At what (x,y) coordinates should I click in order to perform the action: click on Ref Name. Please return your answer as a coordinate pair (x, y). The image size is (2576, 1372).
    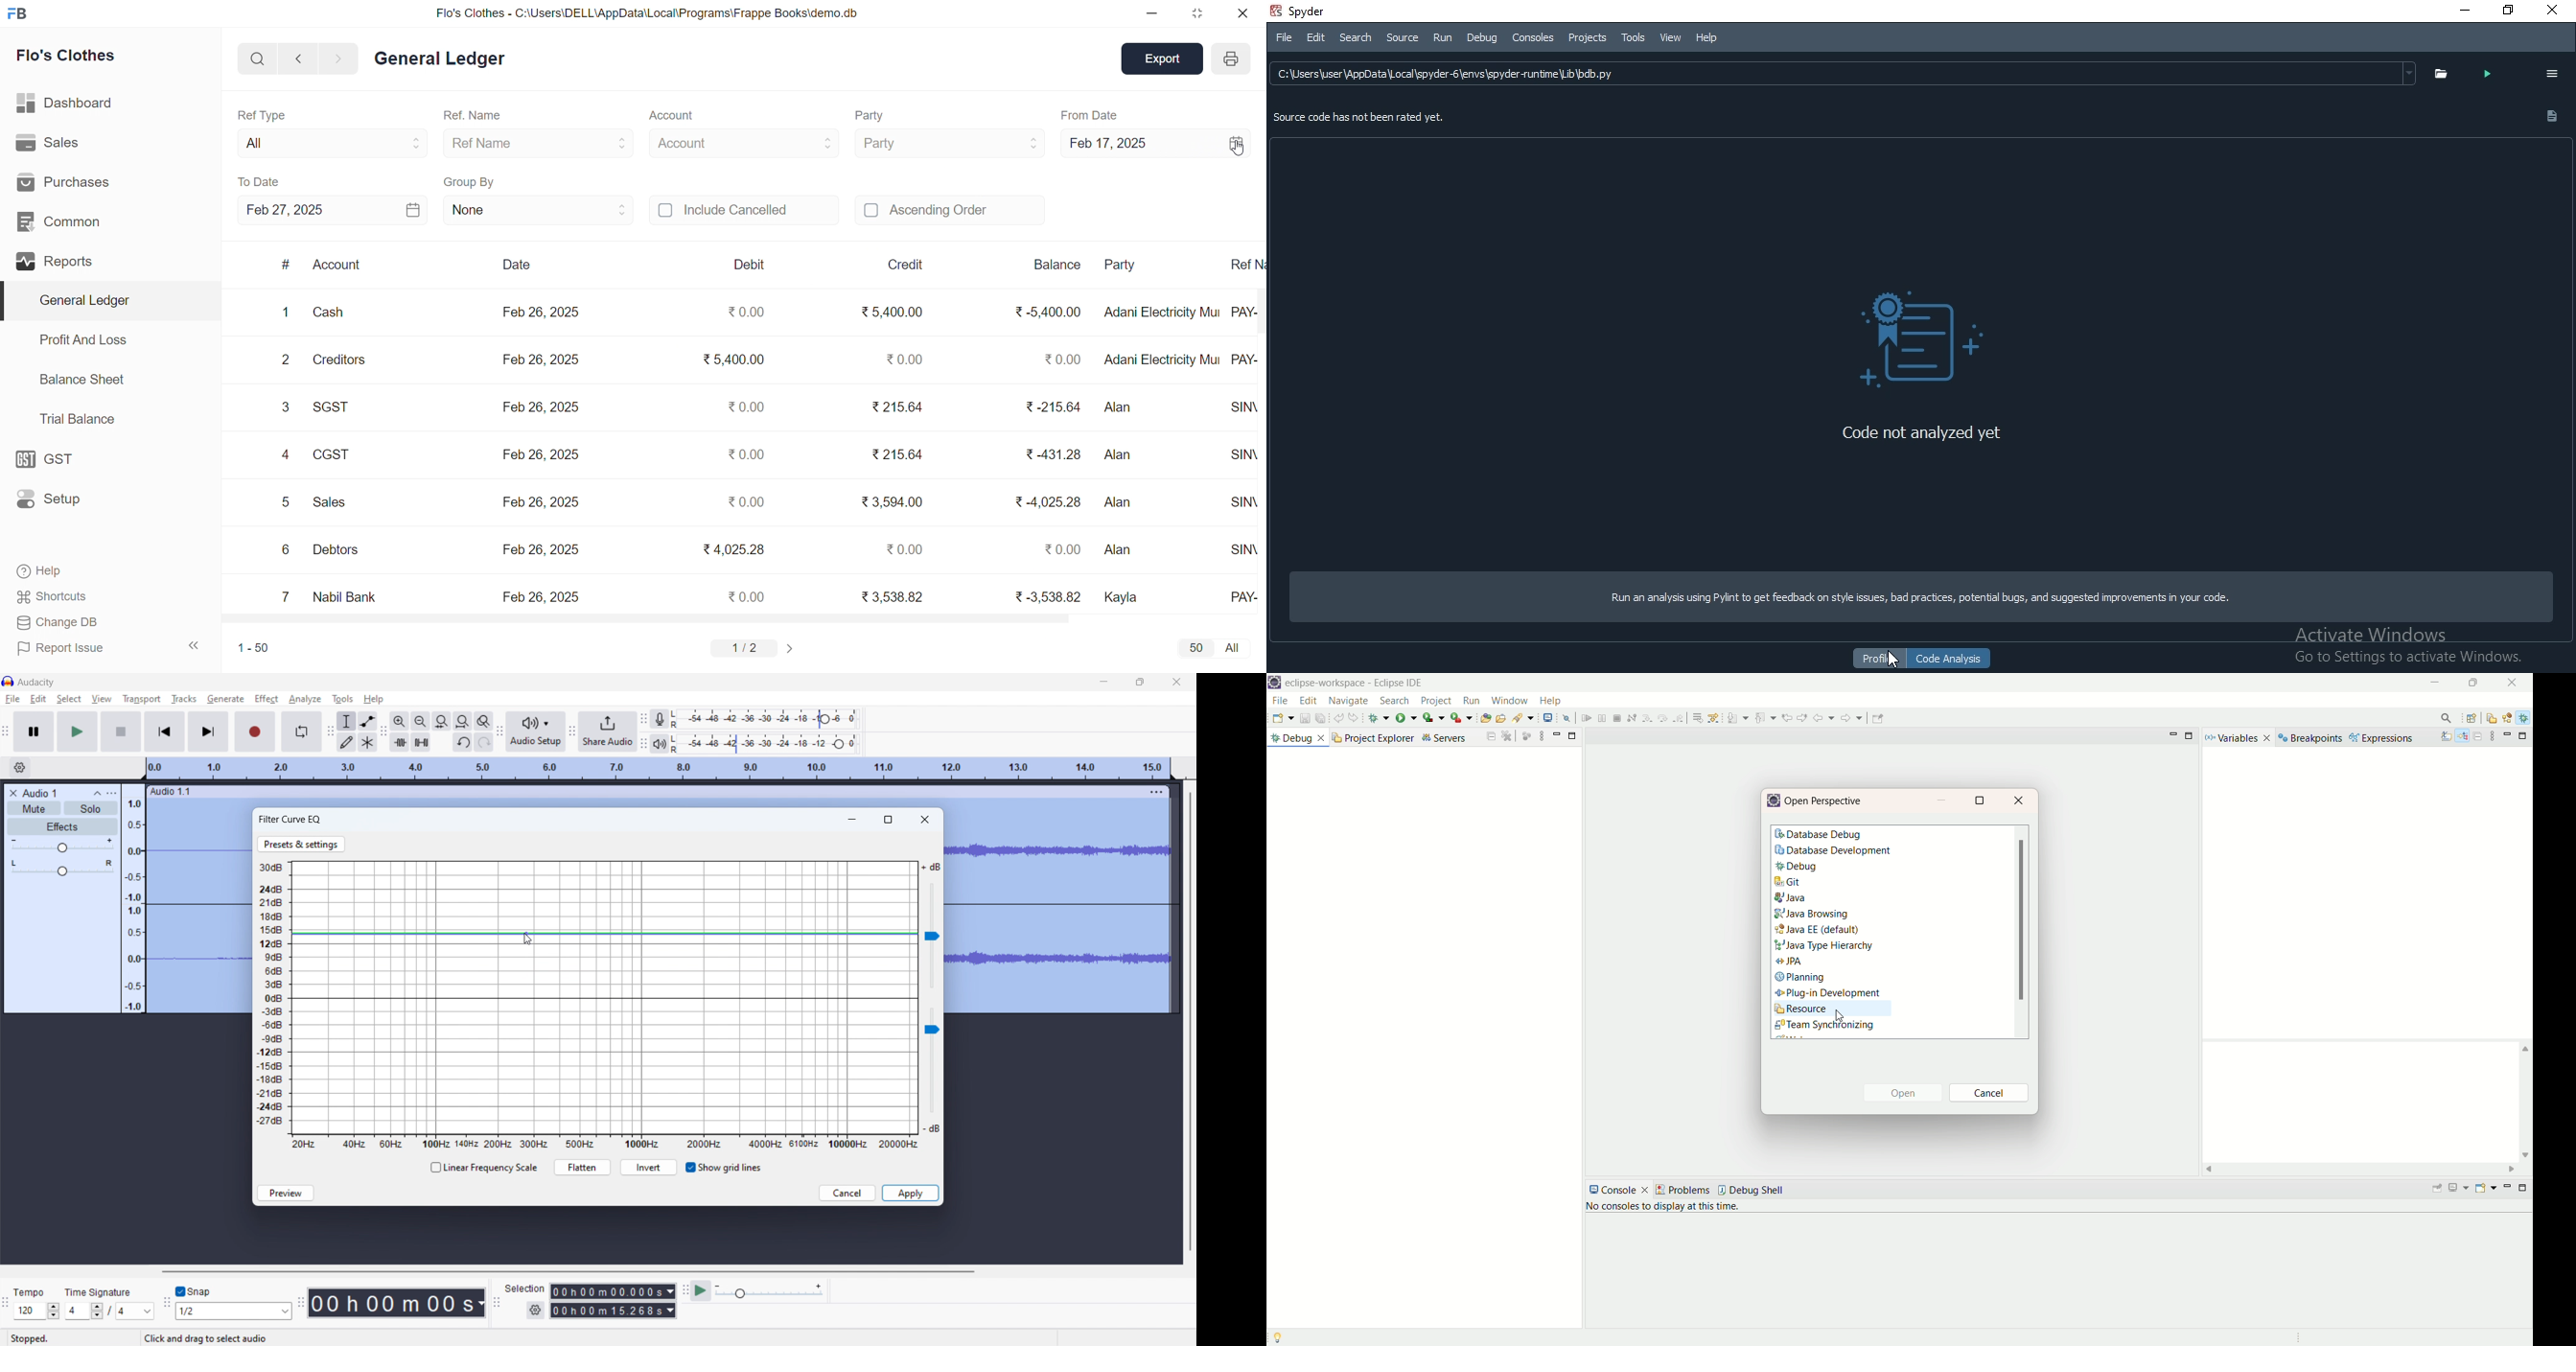
    Looking at the image, I should click on (540, 143).